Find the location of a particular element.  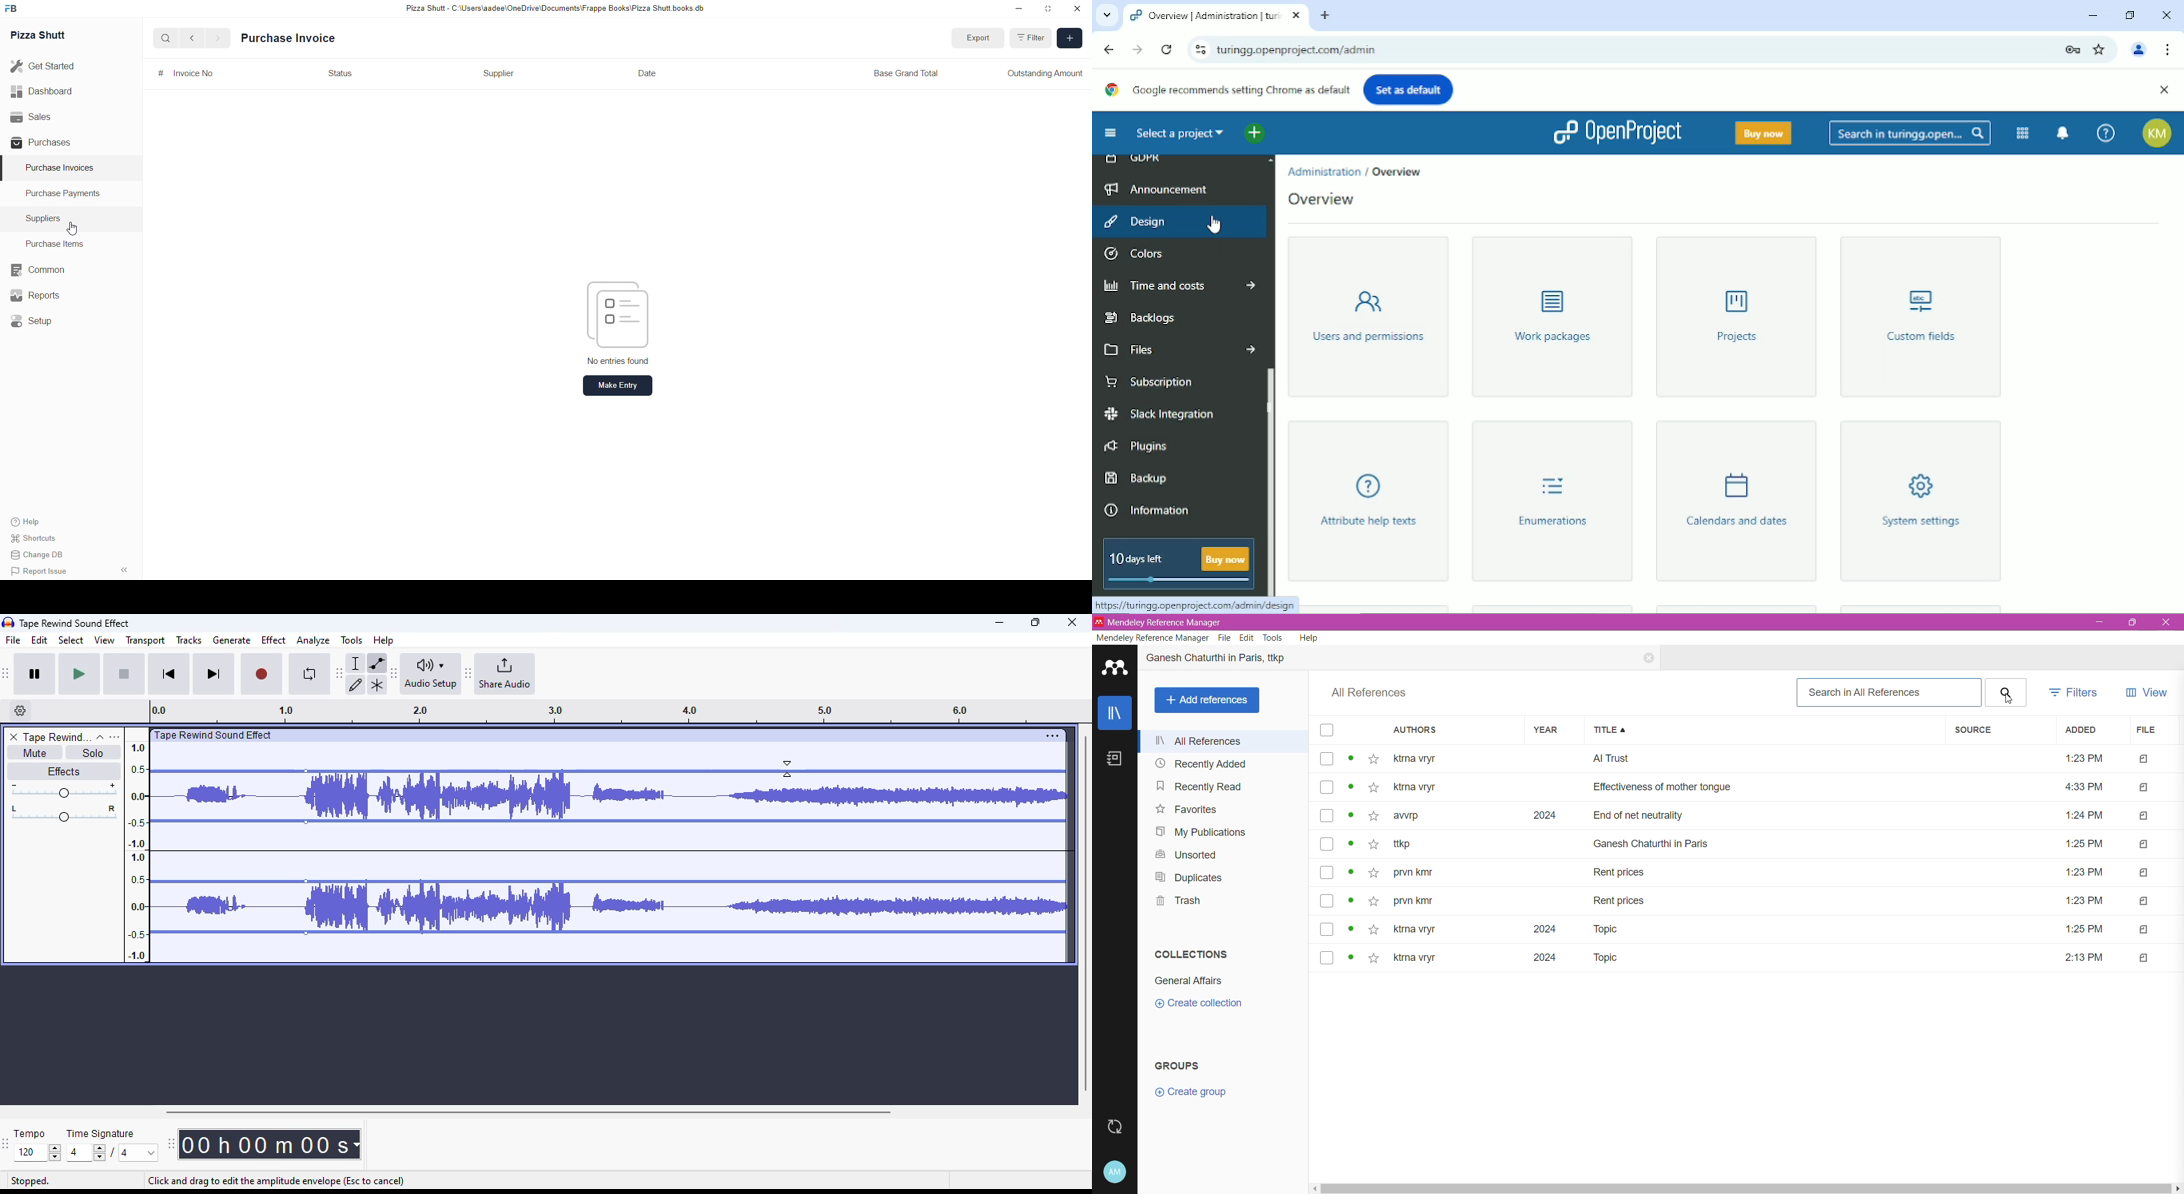

tempo is located at coordinates (30, 1134).